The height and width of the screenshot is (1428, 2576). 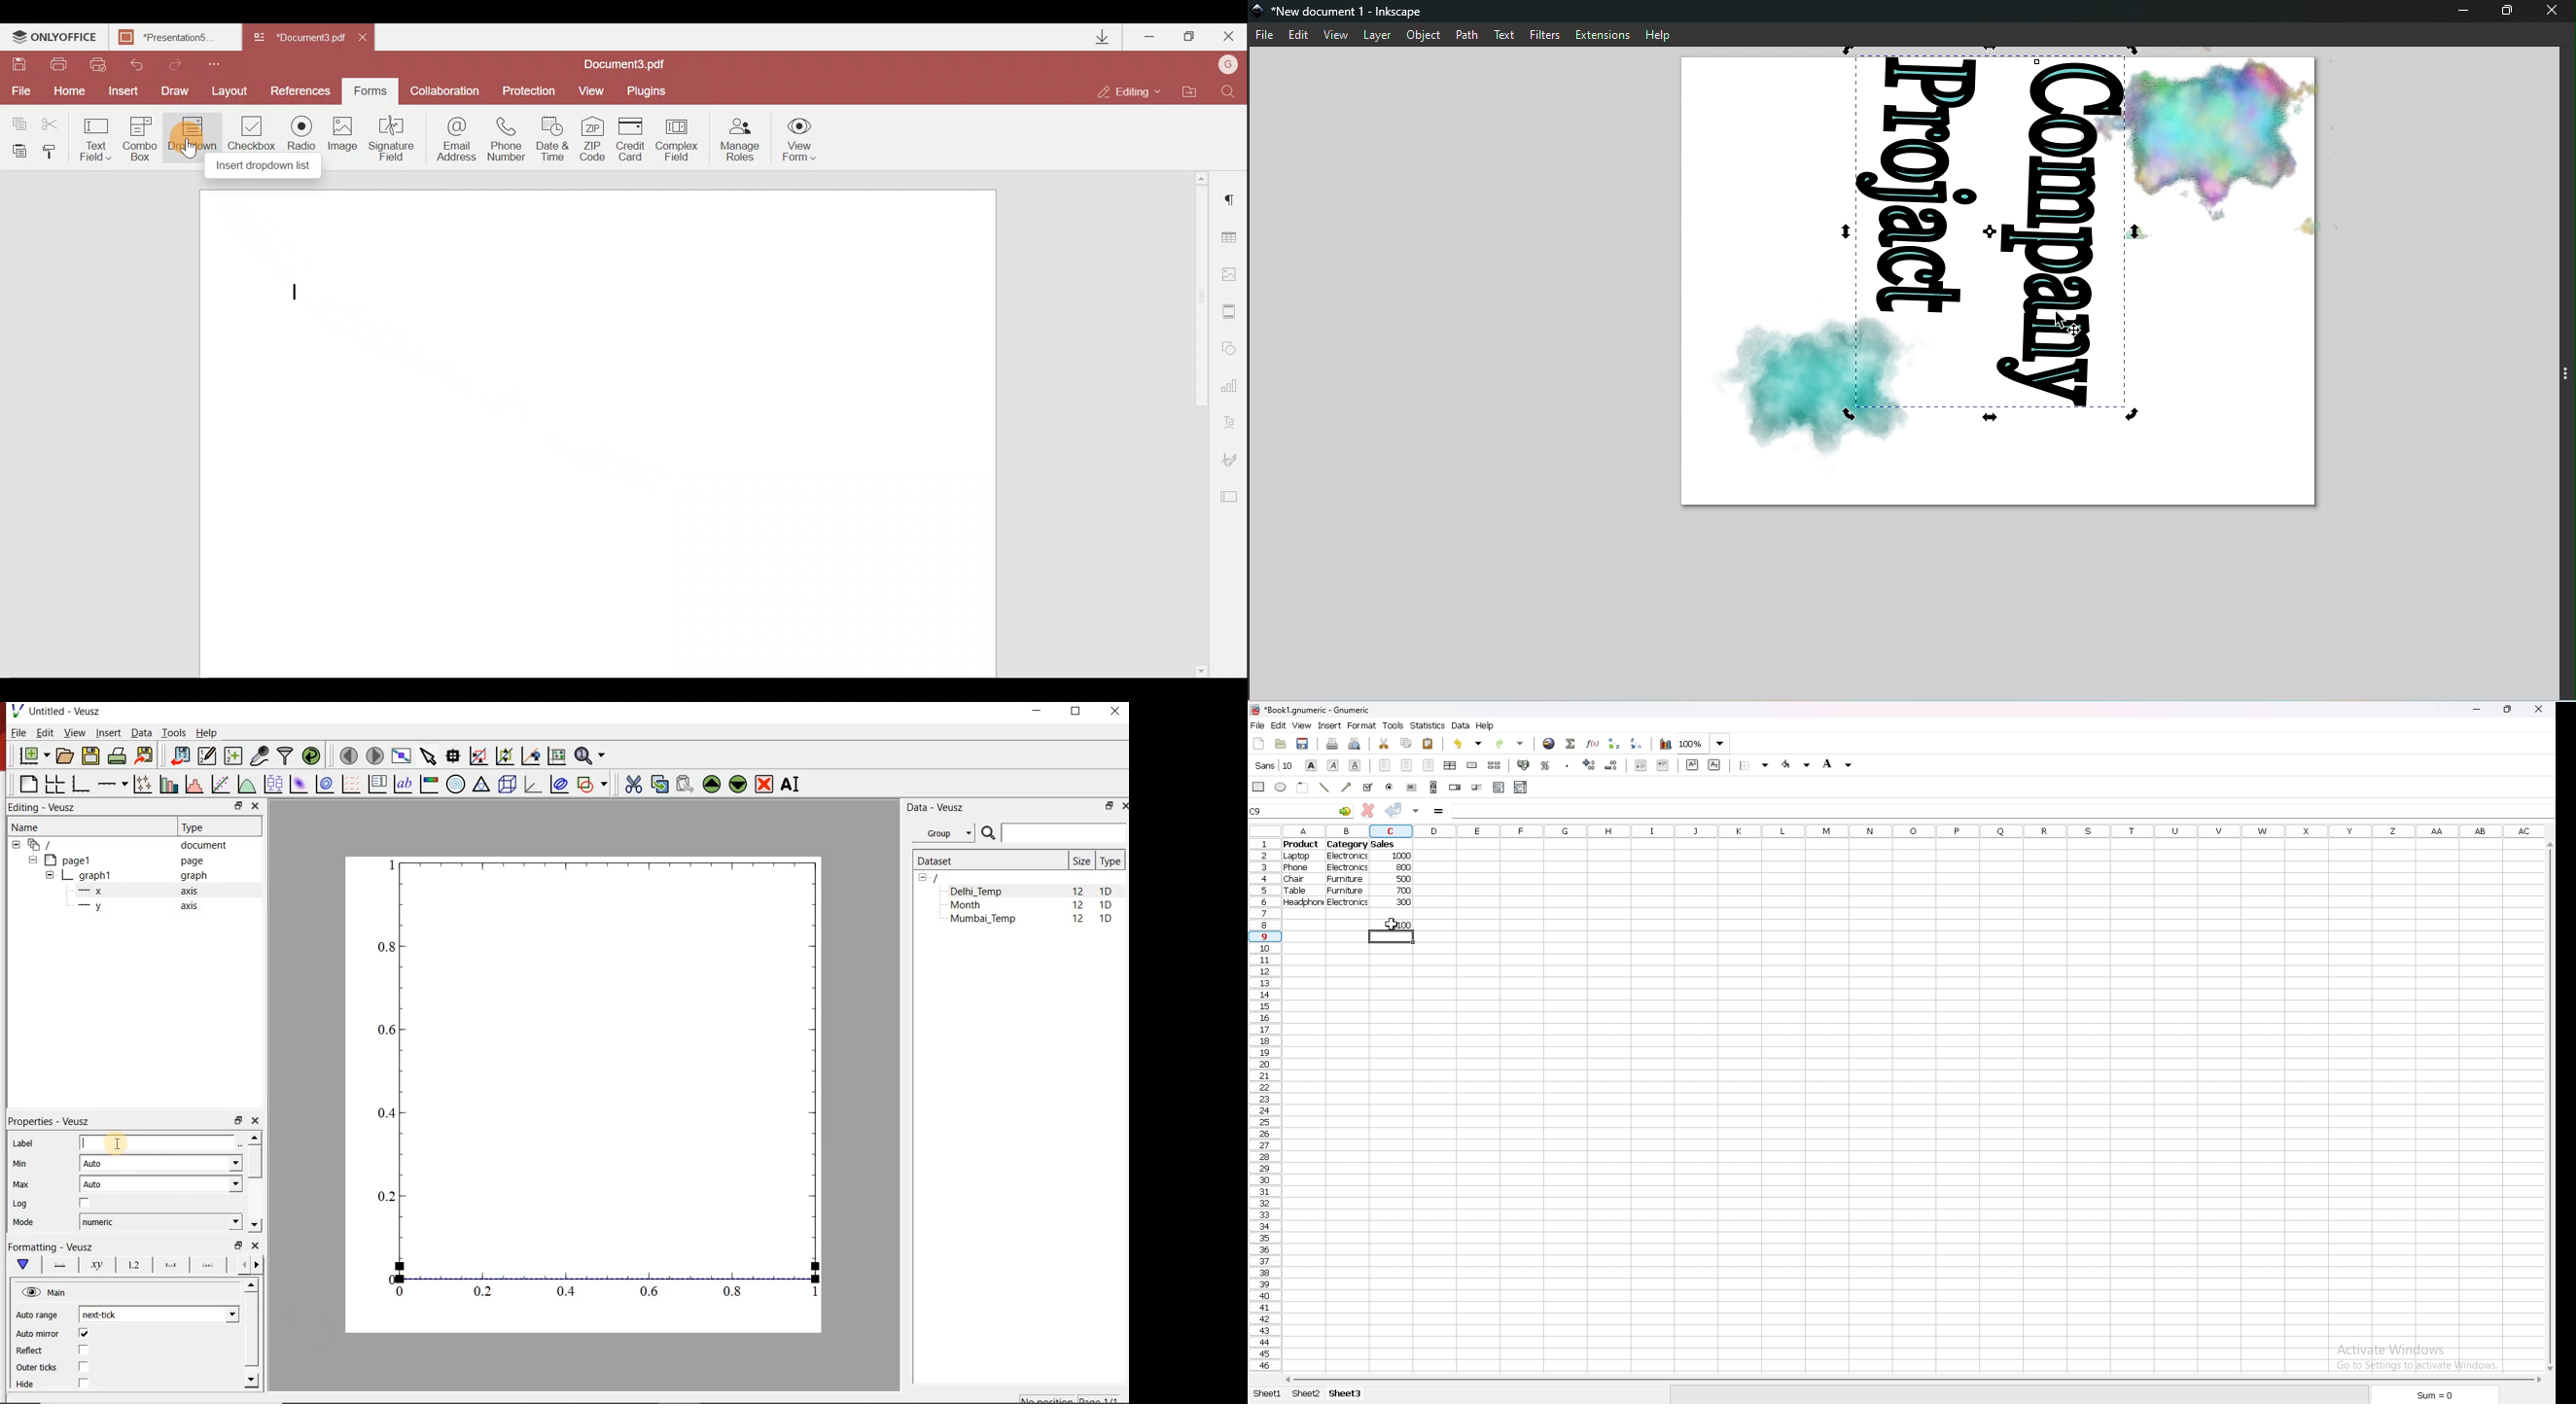 I want to click on Axis line, so click(x=58, y=1265).